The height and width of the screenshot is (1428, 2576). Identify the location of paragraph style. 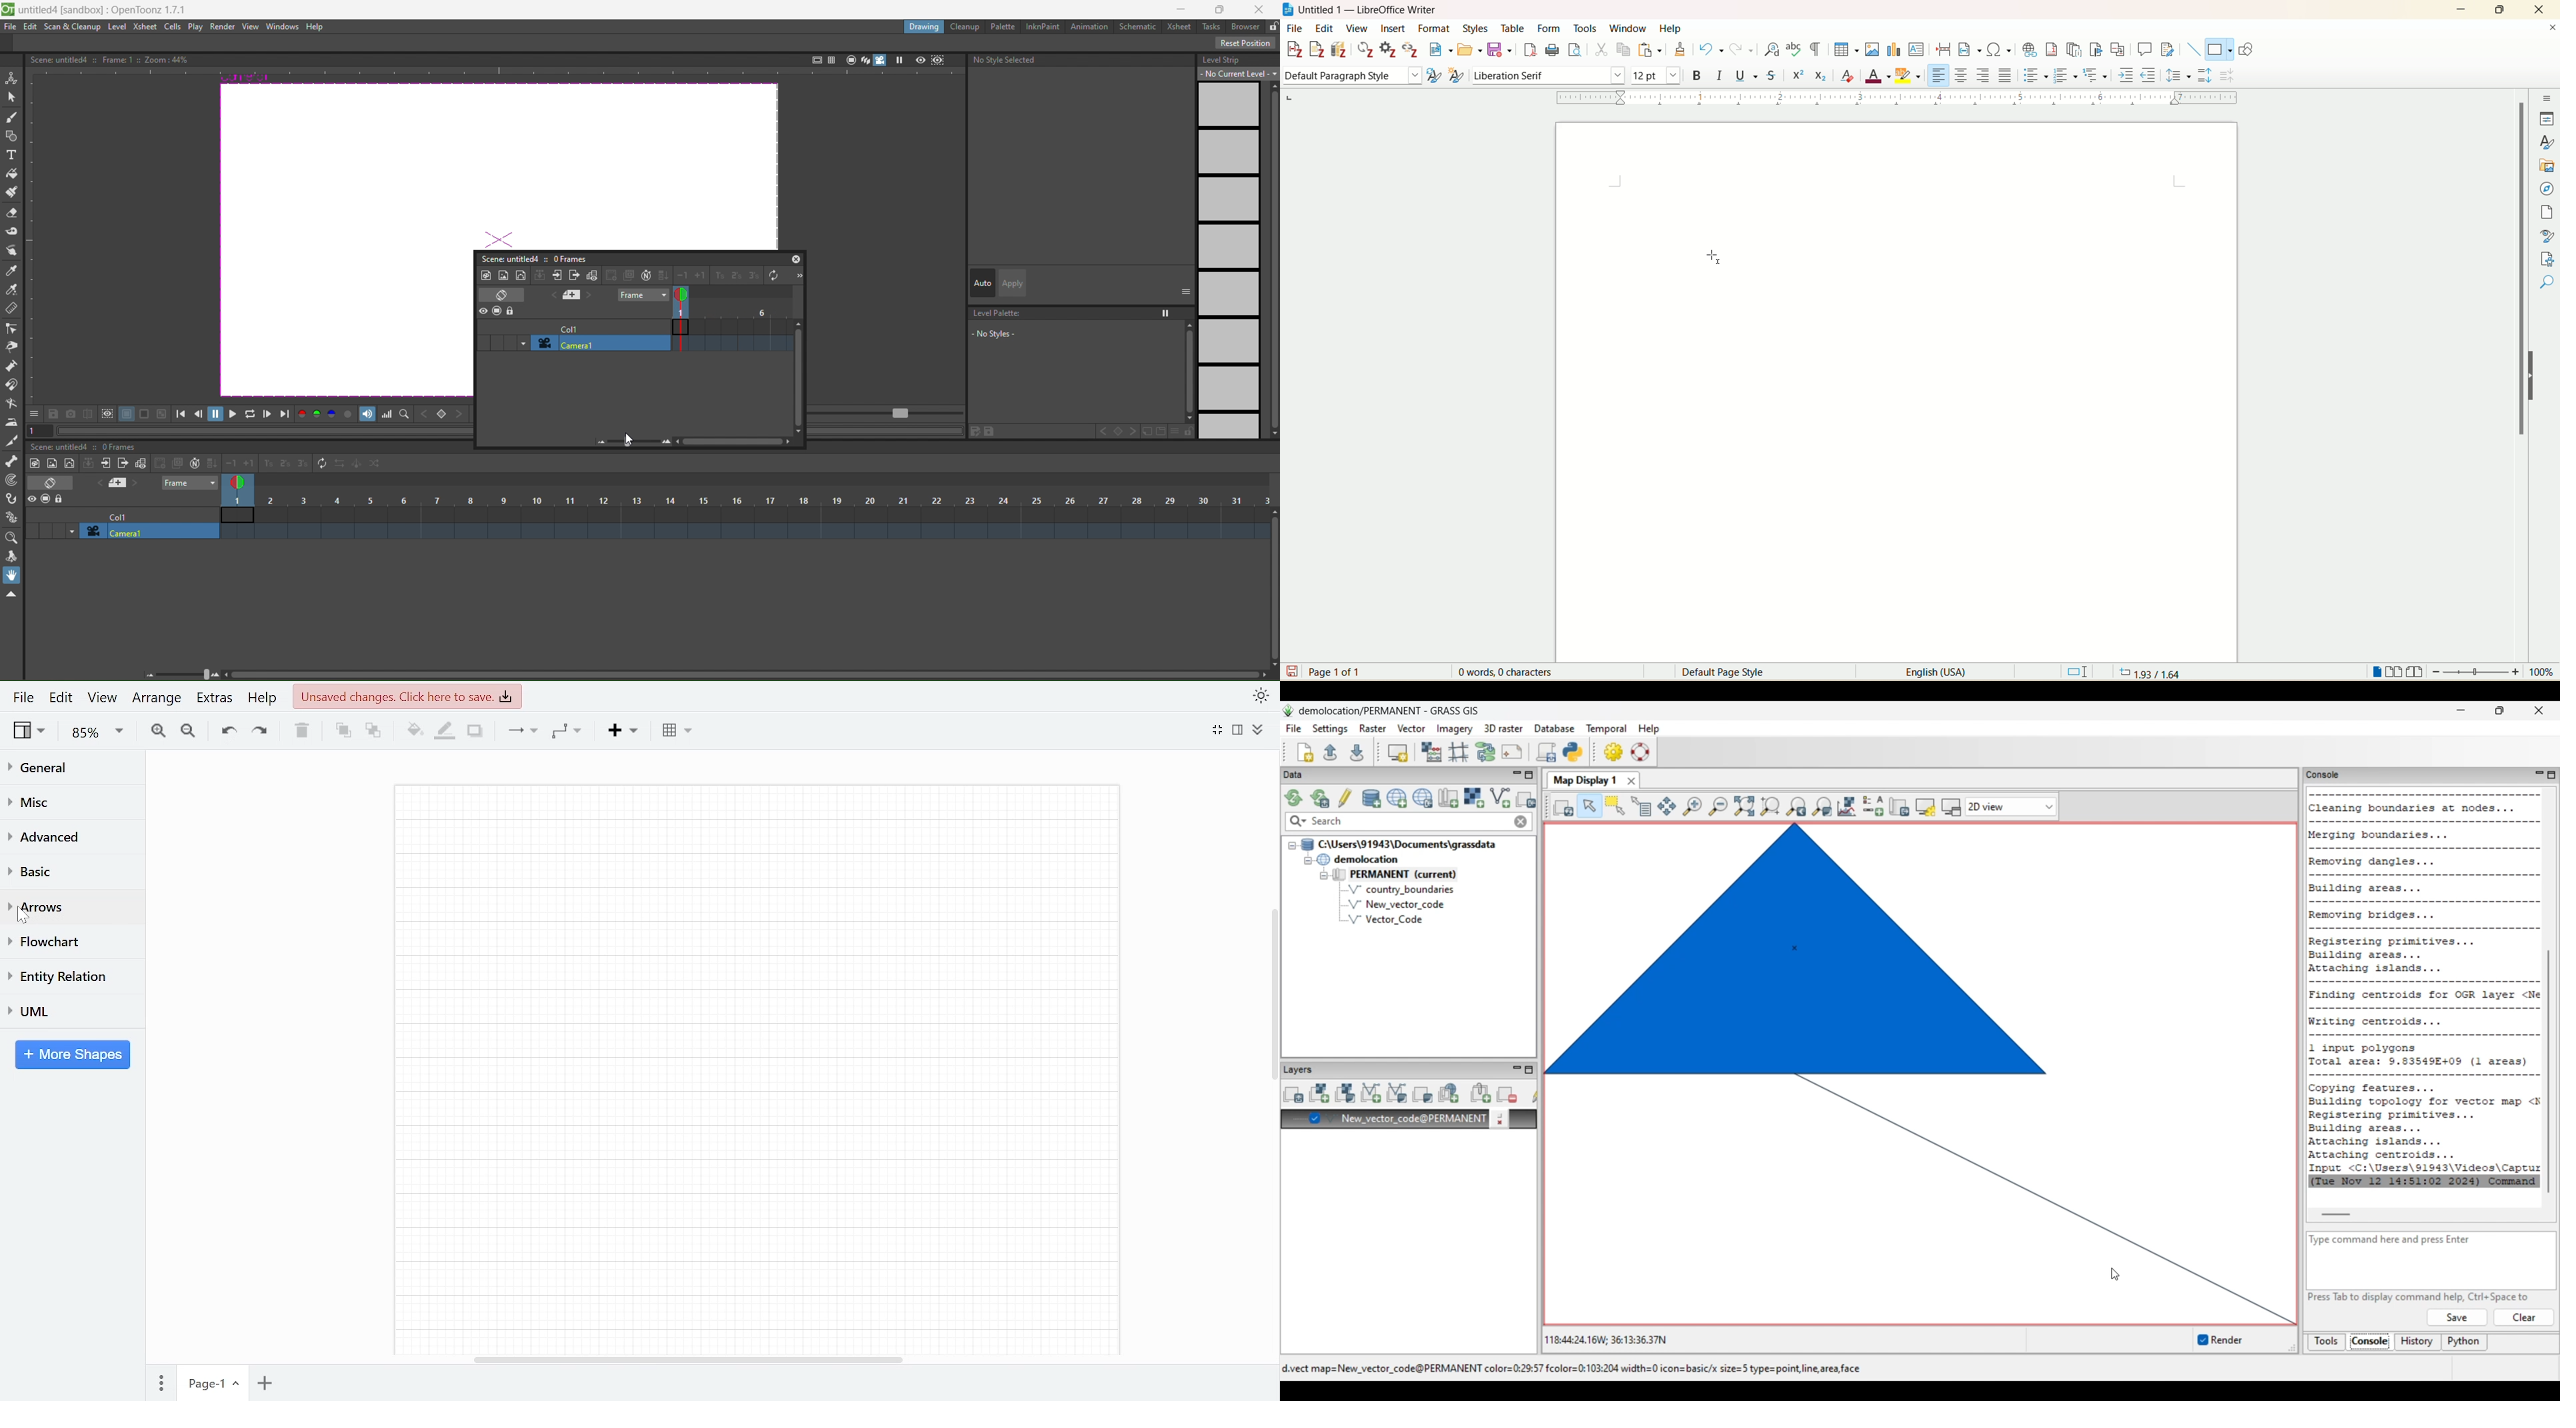
(1349, 76).